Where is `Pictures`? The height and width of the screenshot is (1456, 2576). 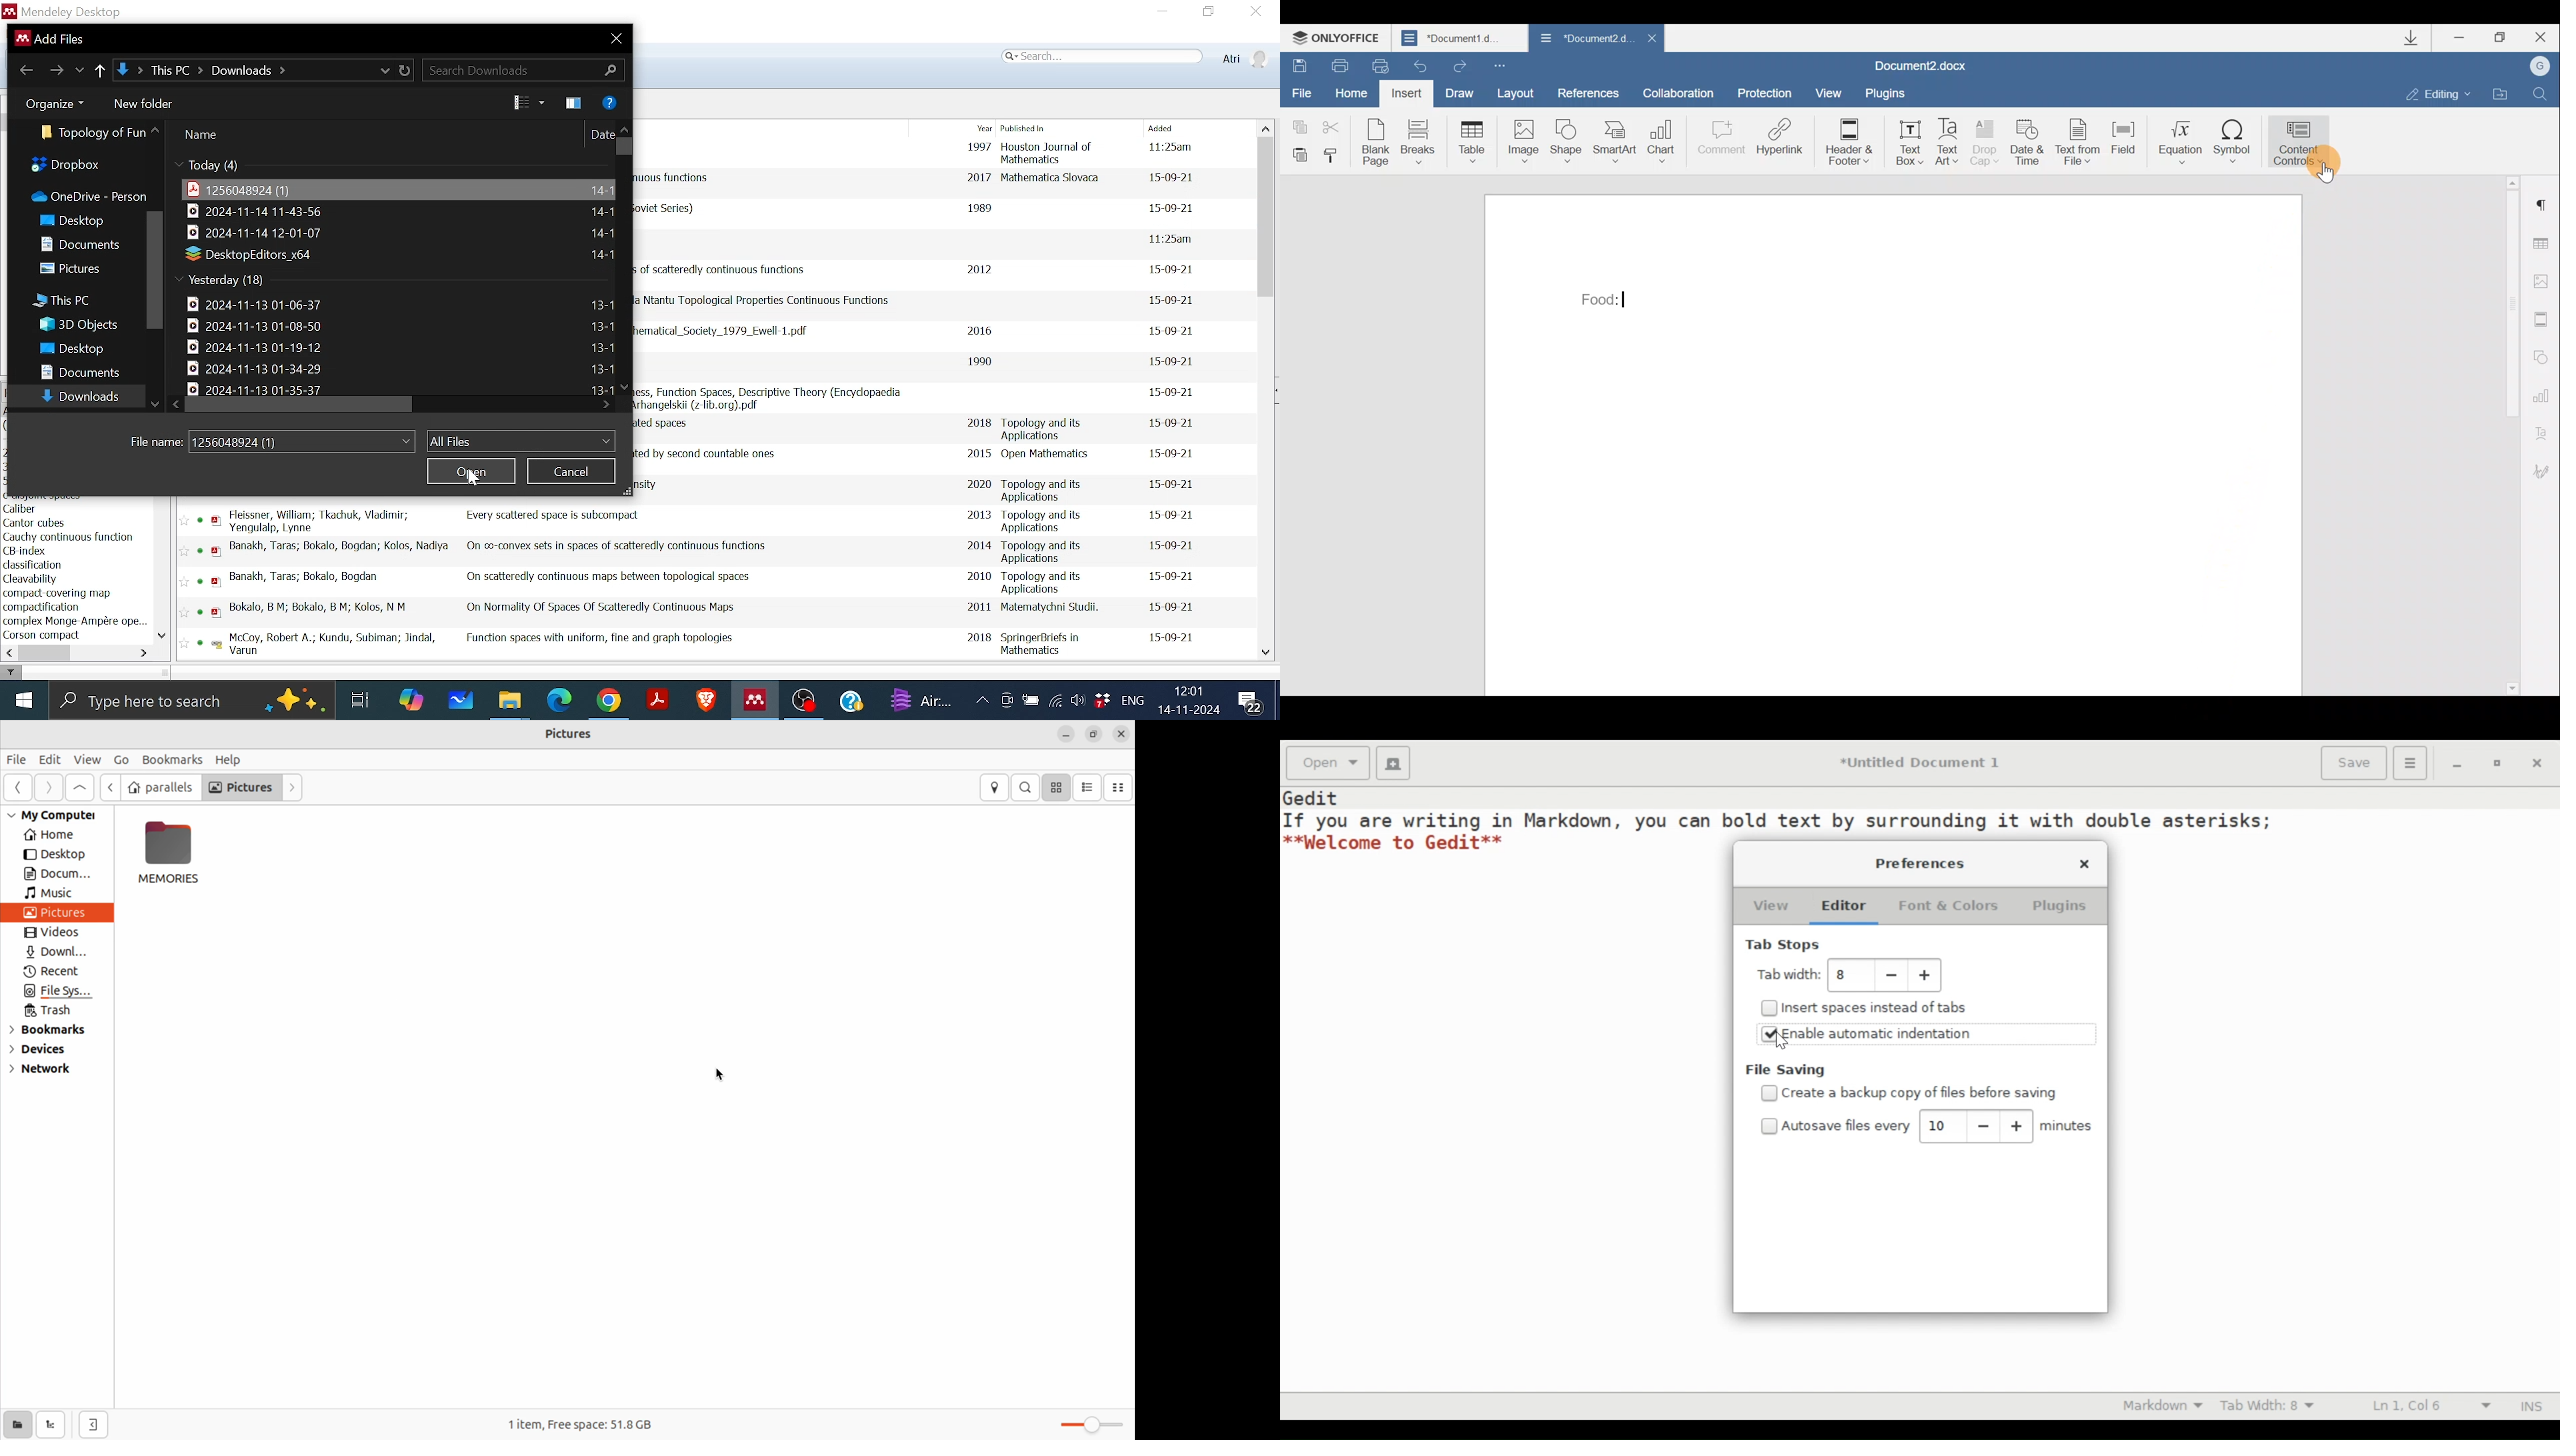 Pictures is located at coordinates (572, 735).